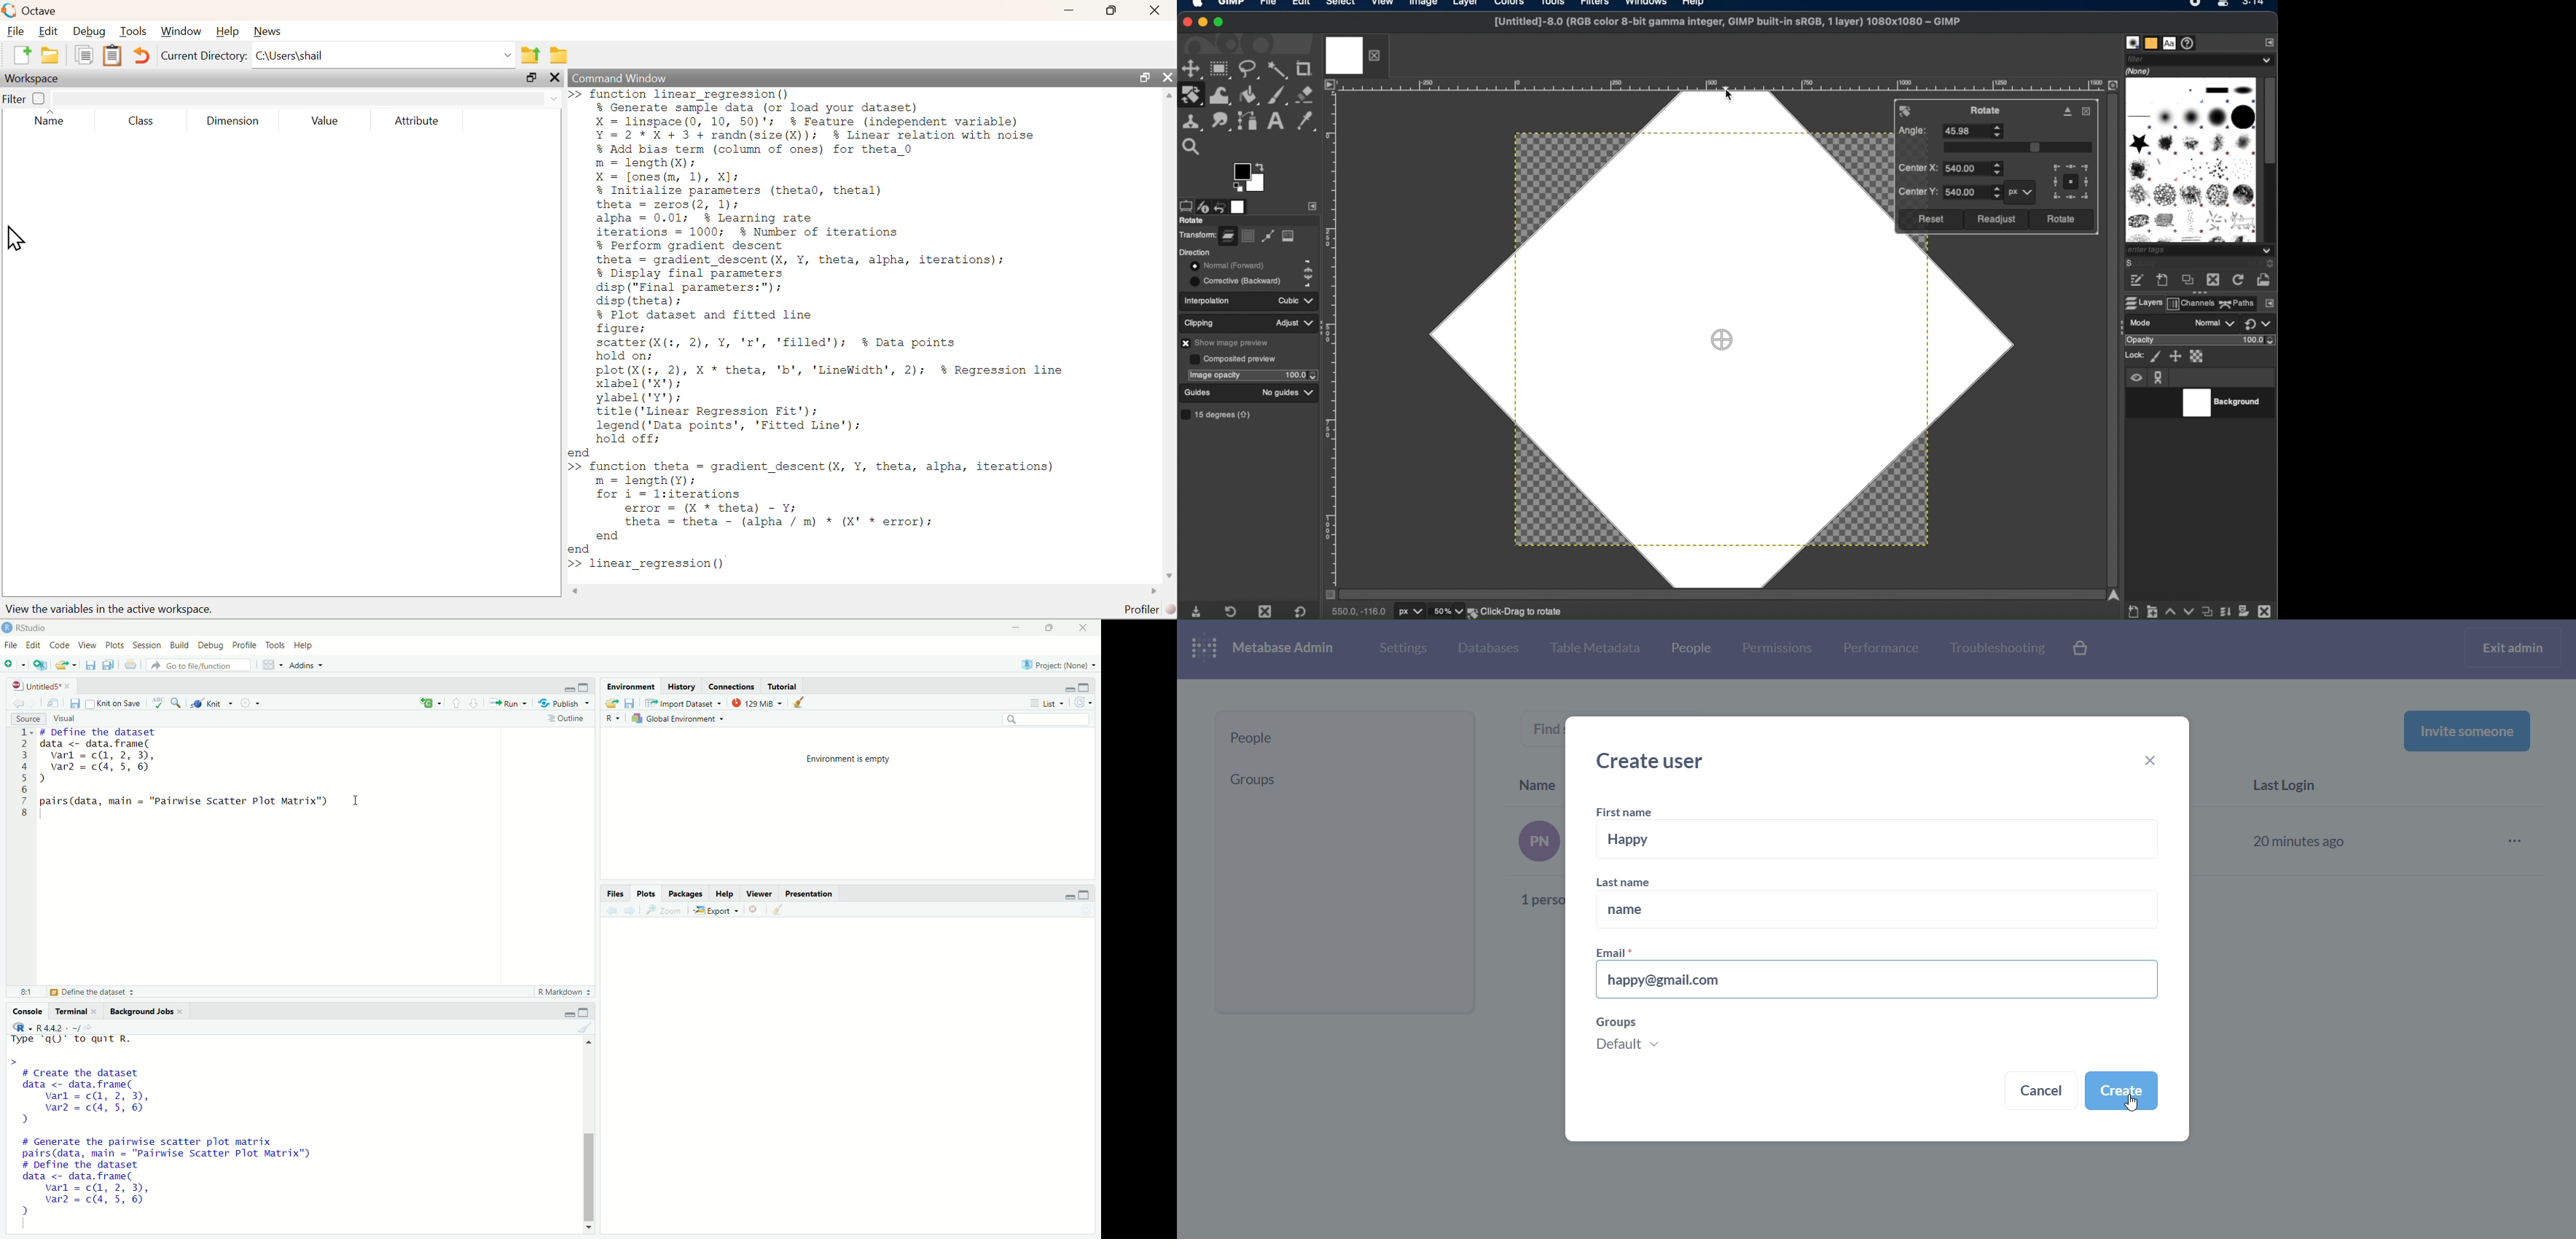 This screenshot has height=1260, width=2576. What do you see at coordinates (567, 718) in the screenshot?
I see `Show document outline (Ctrl + Shift + O)` at bounding box center [567, 718].